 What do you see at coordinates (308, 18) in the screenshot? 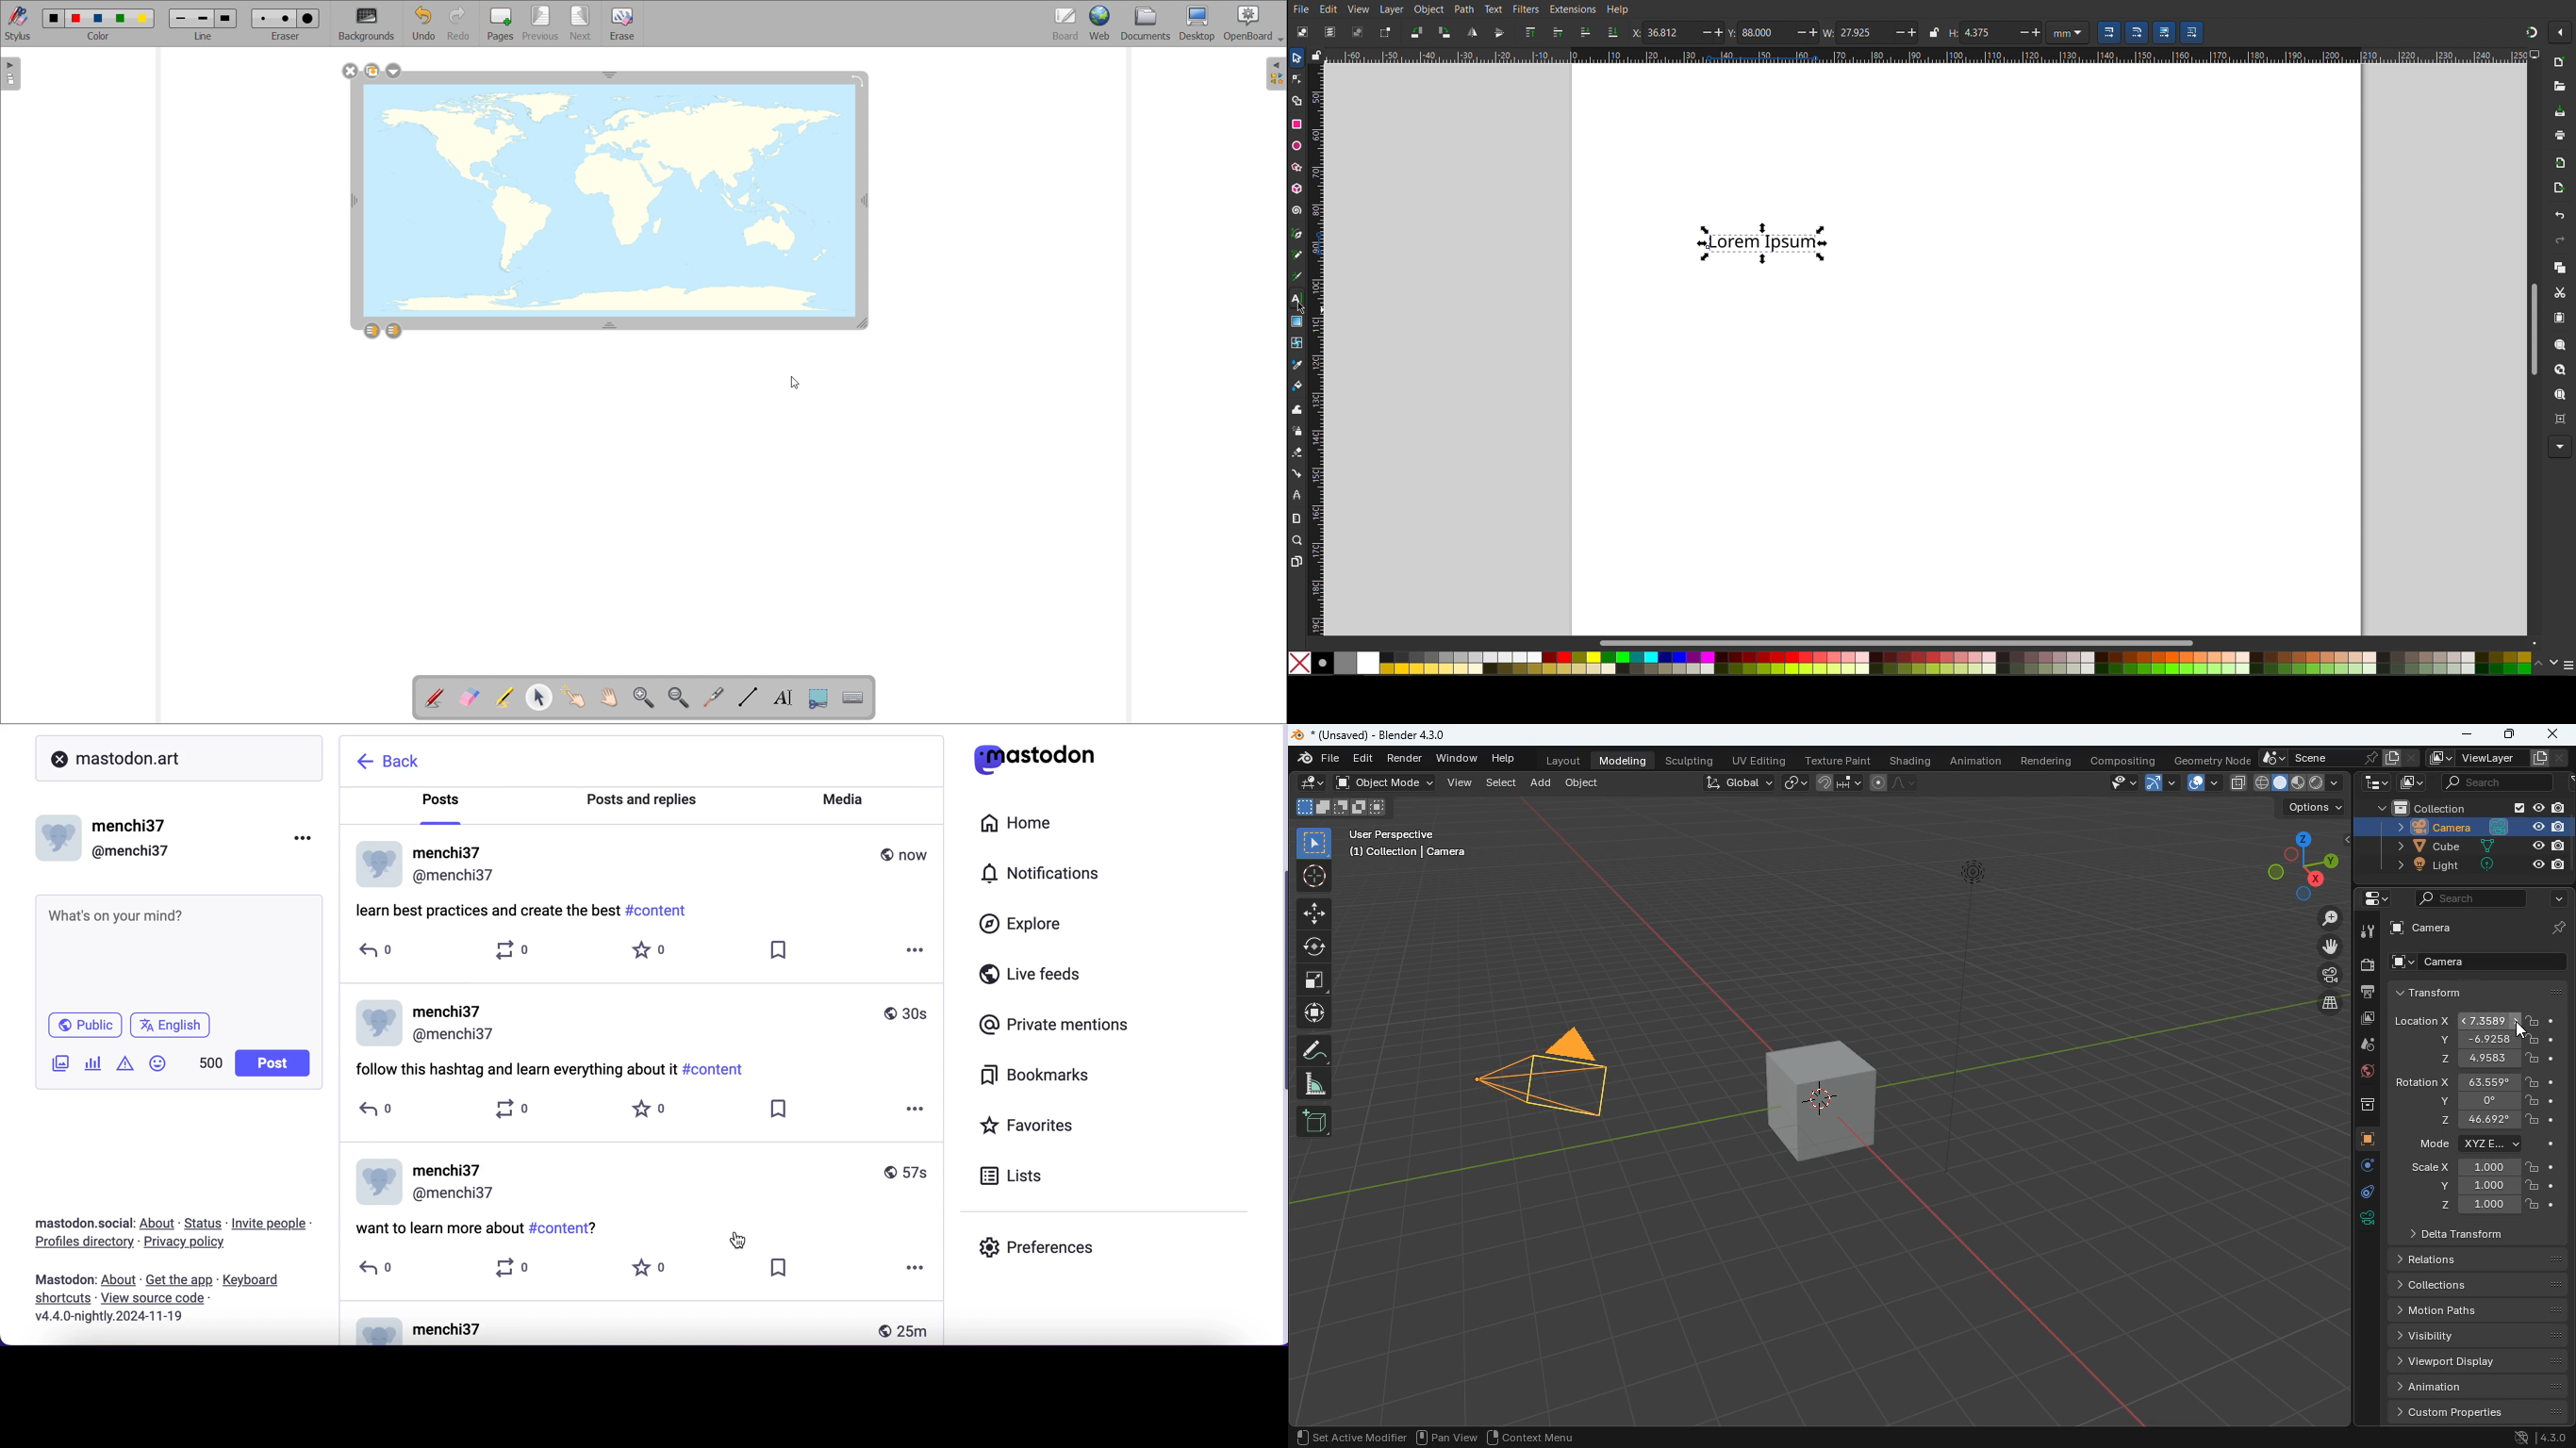
I see `large` at bounding box center [308, 18].